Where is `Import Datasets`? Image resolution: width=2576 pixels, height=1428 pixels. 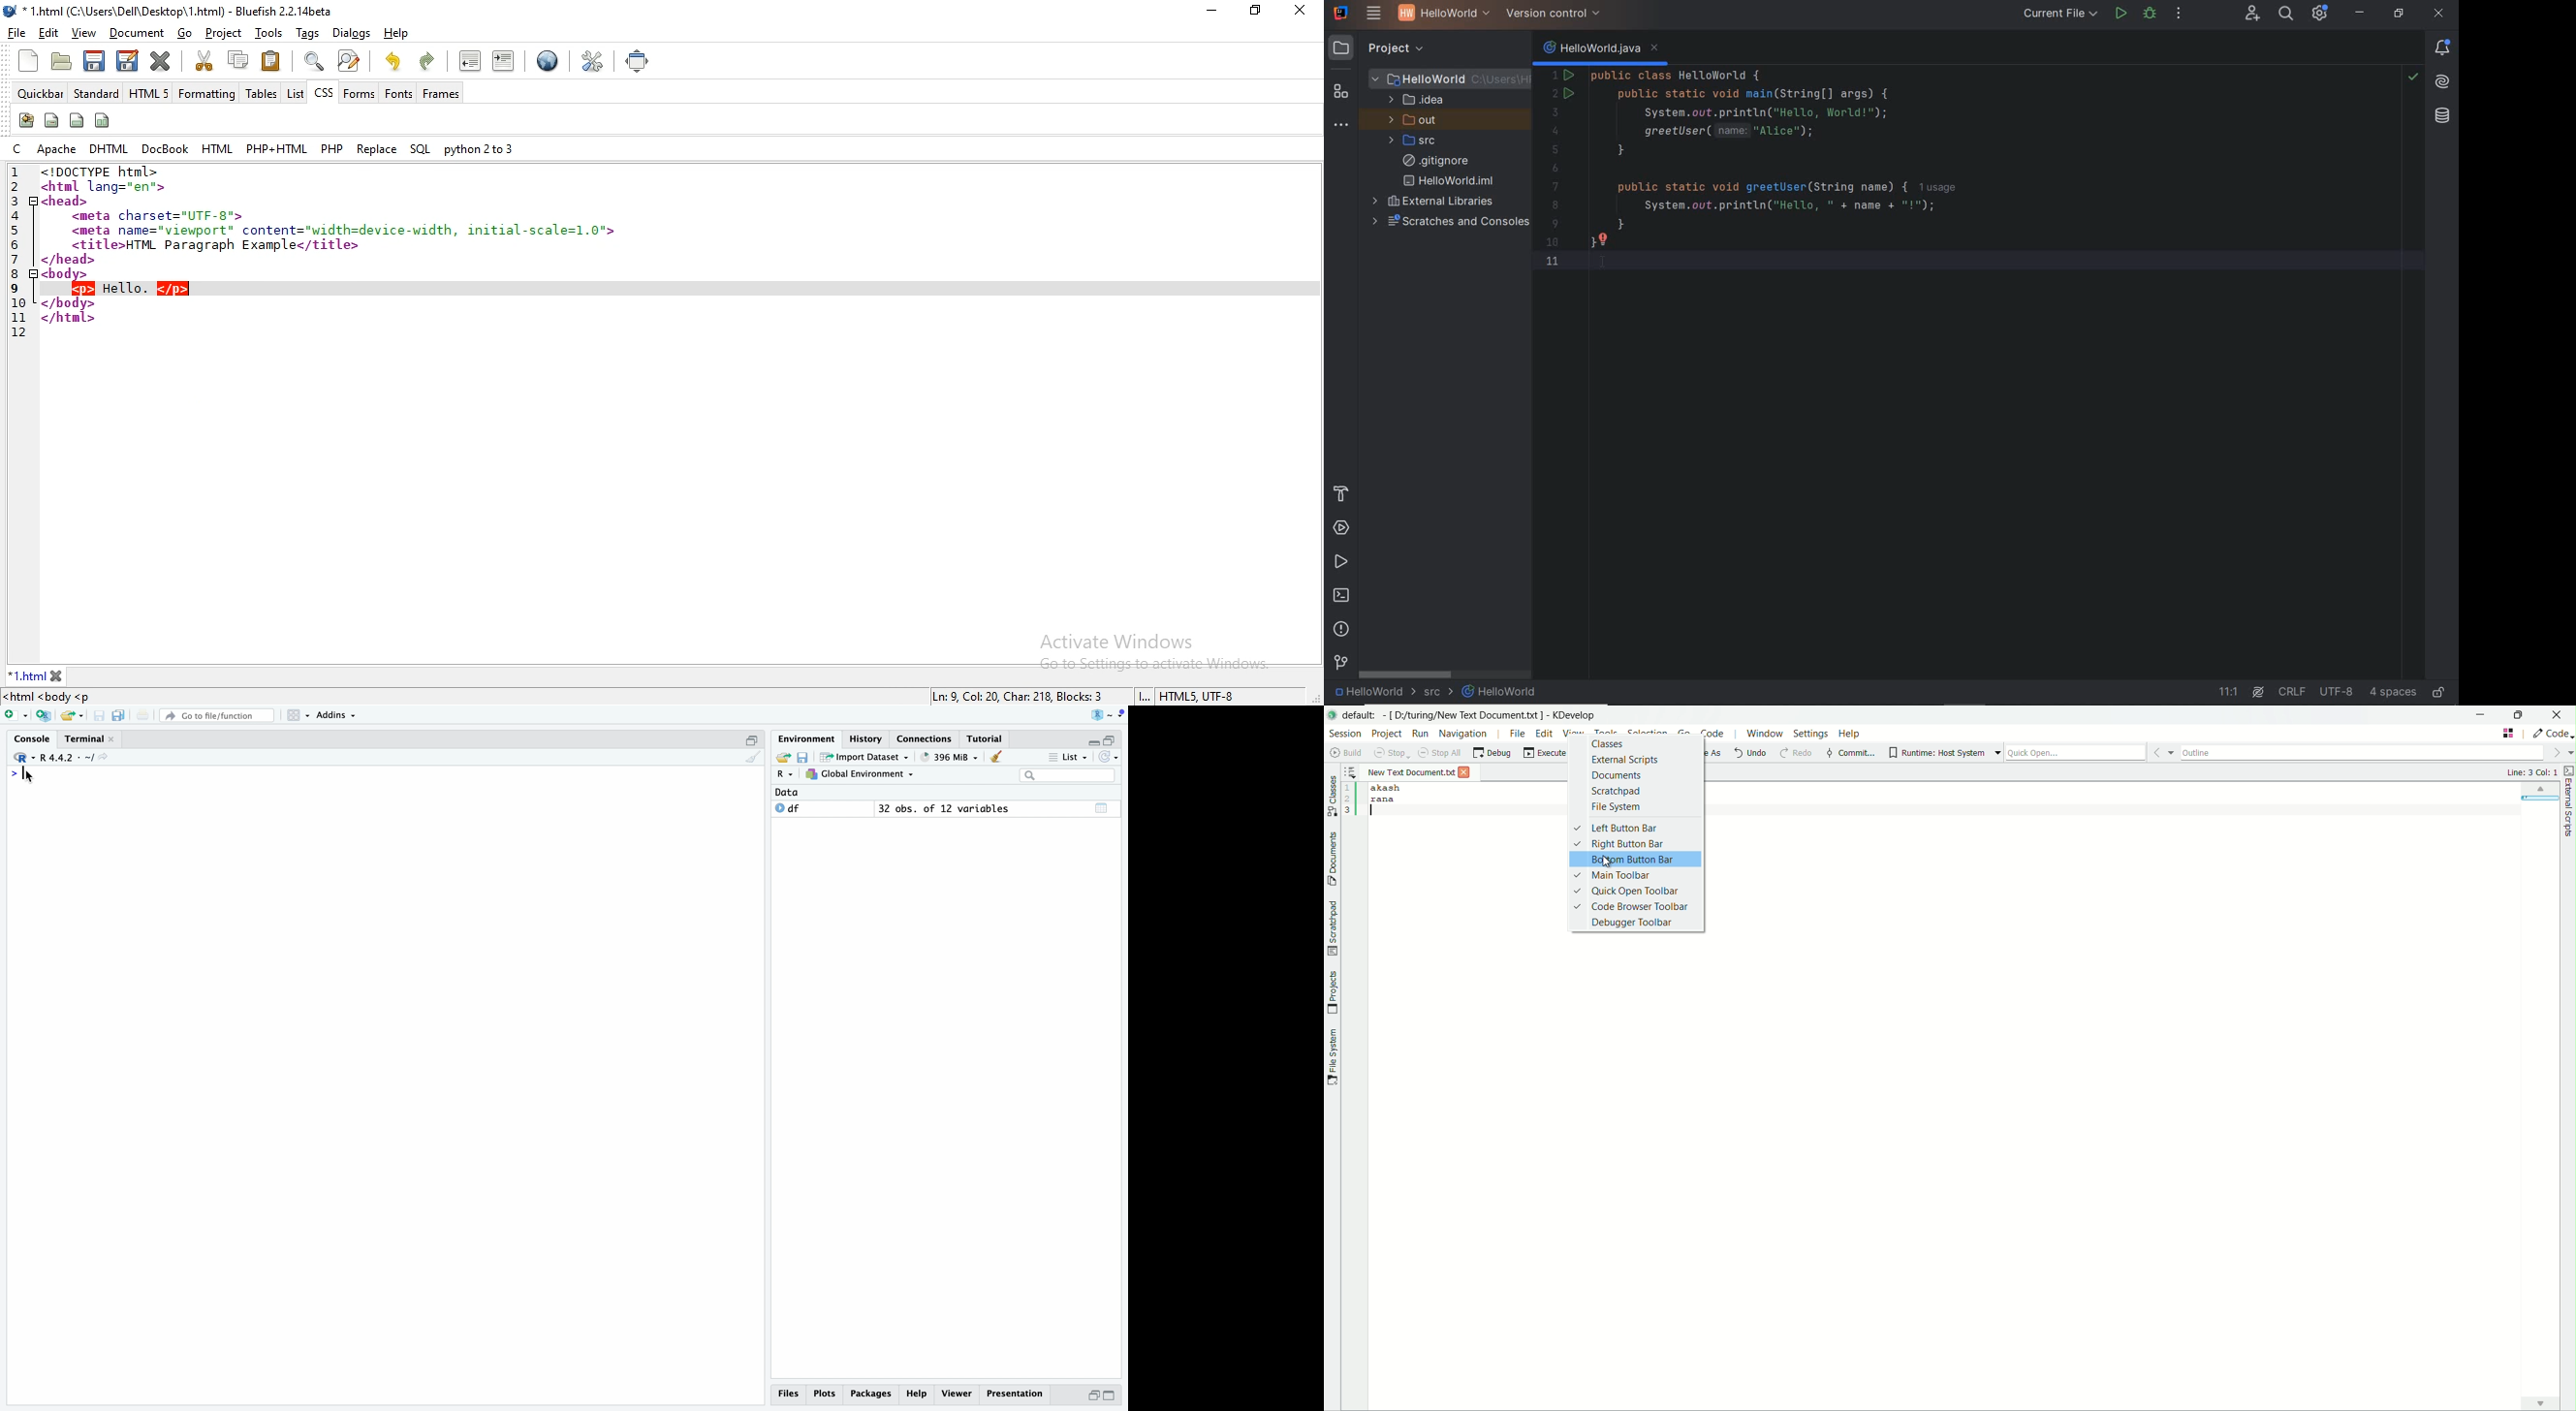 Import Datasets is located at coordinates (865, 756).